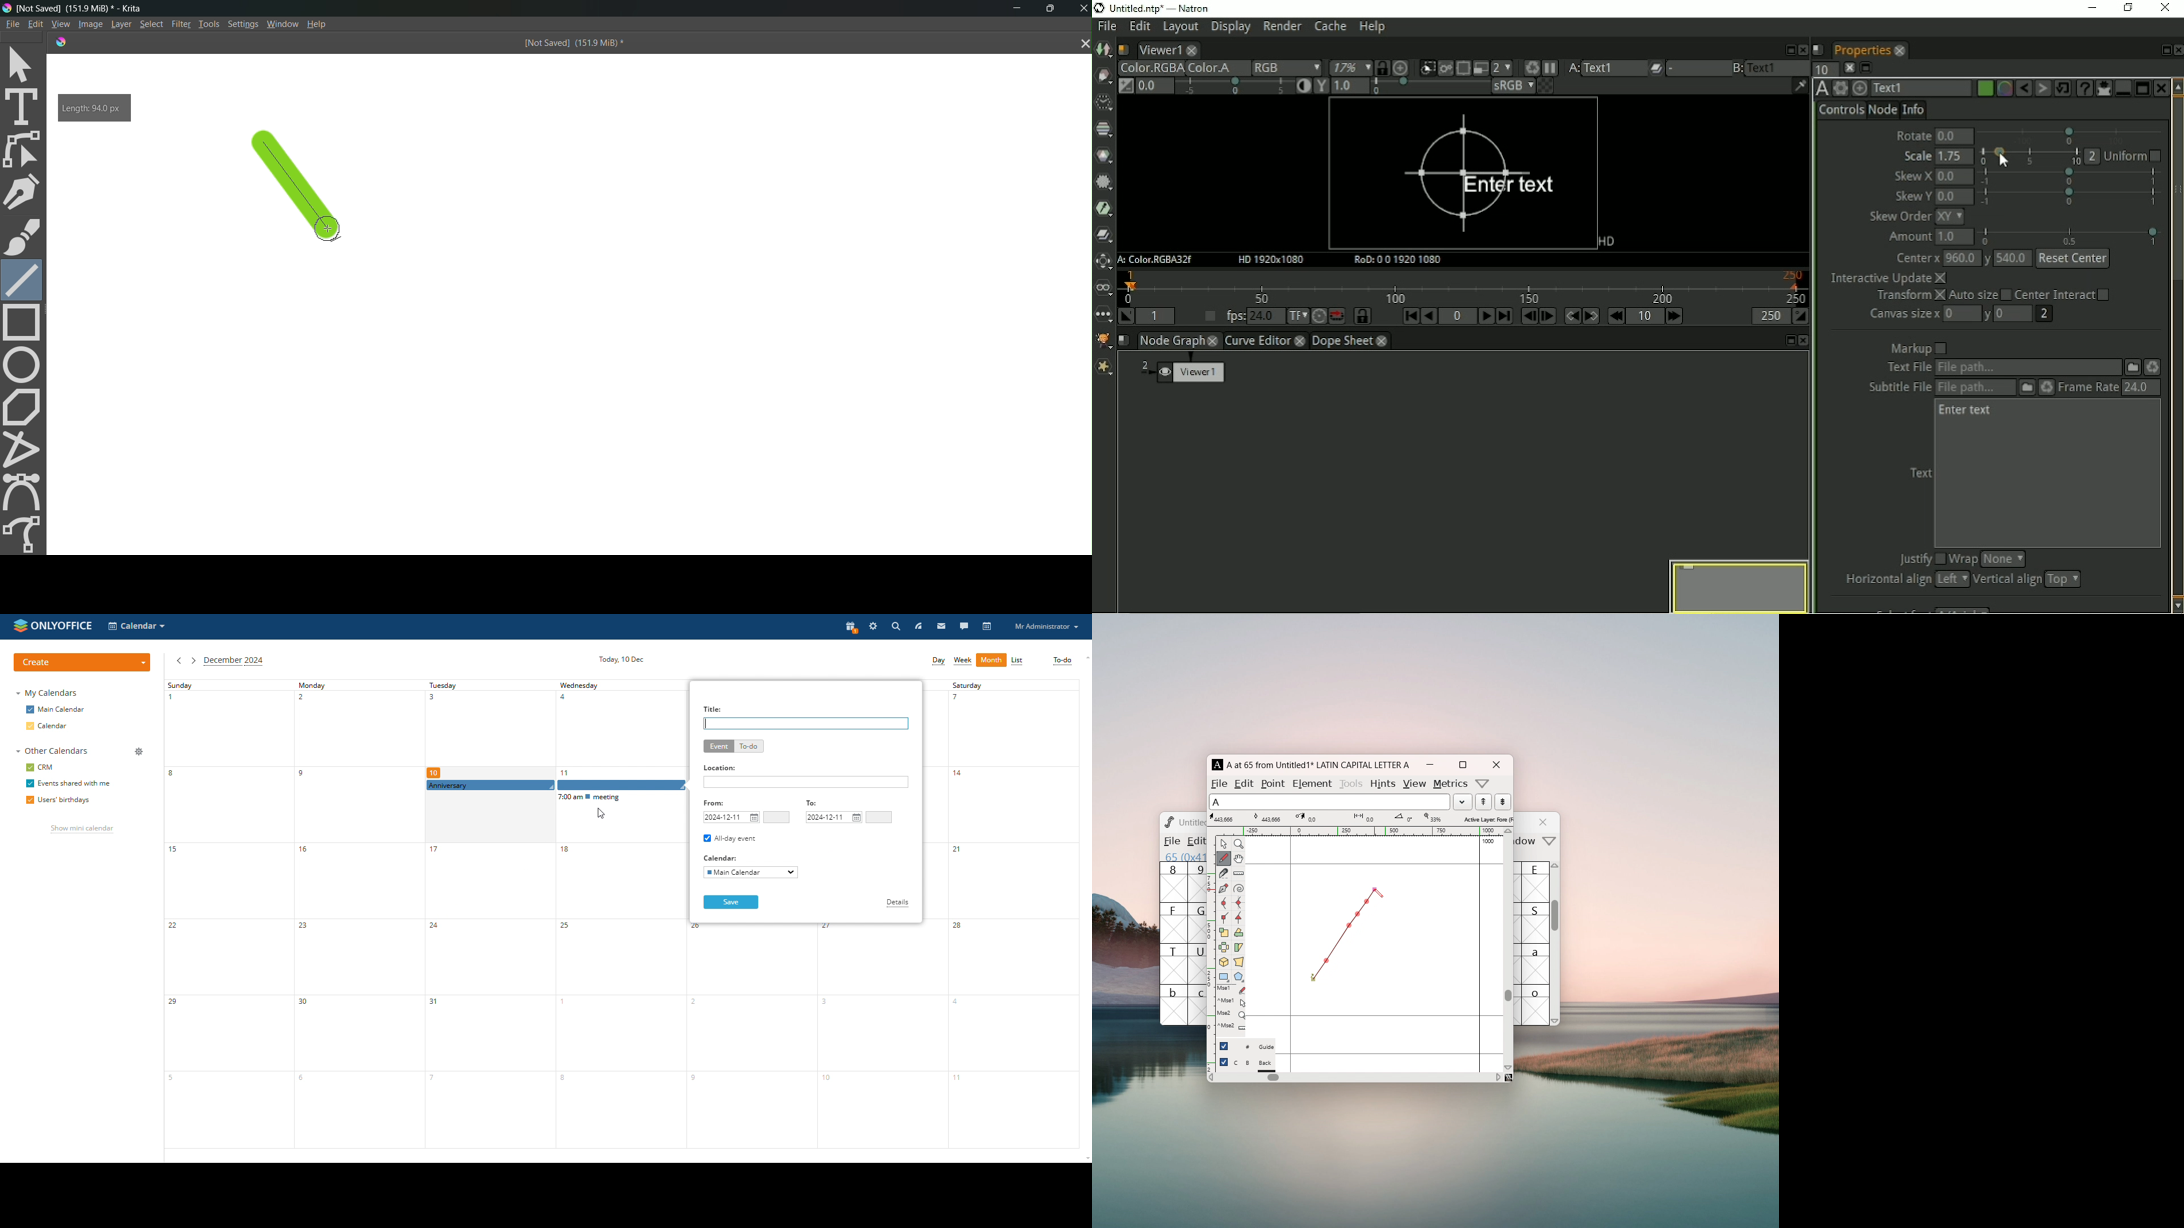 The height and width of the screenshot is (1232, 2184). Describe the element at coordinates (26, 492) in the screenshot. I see `curve tool` at that location.